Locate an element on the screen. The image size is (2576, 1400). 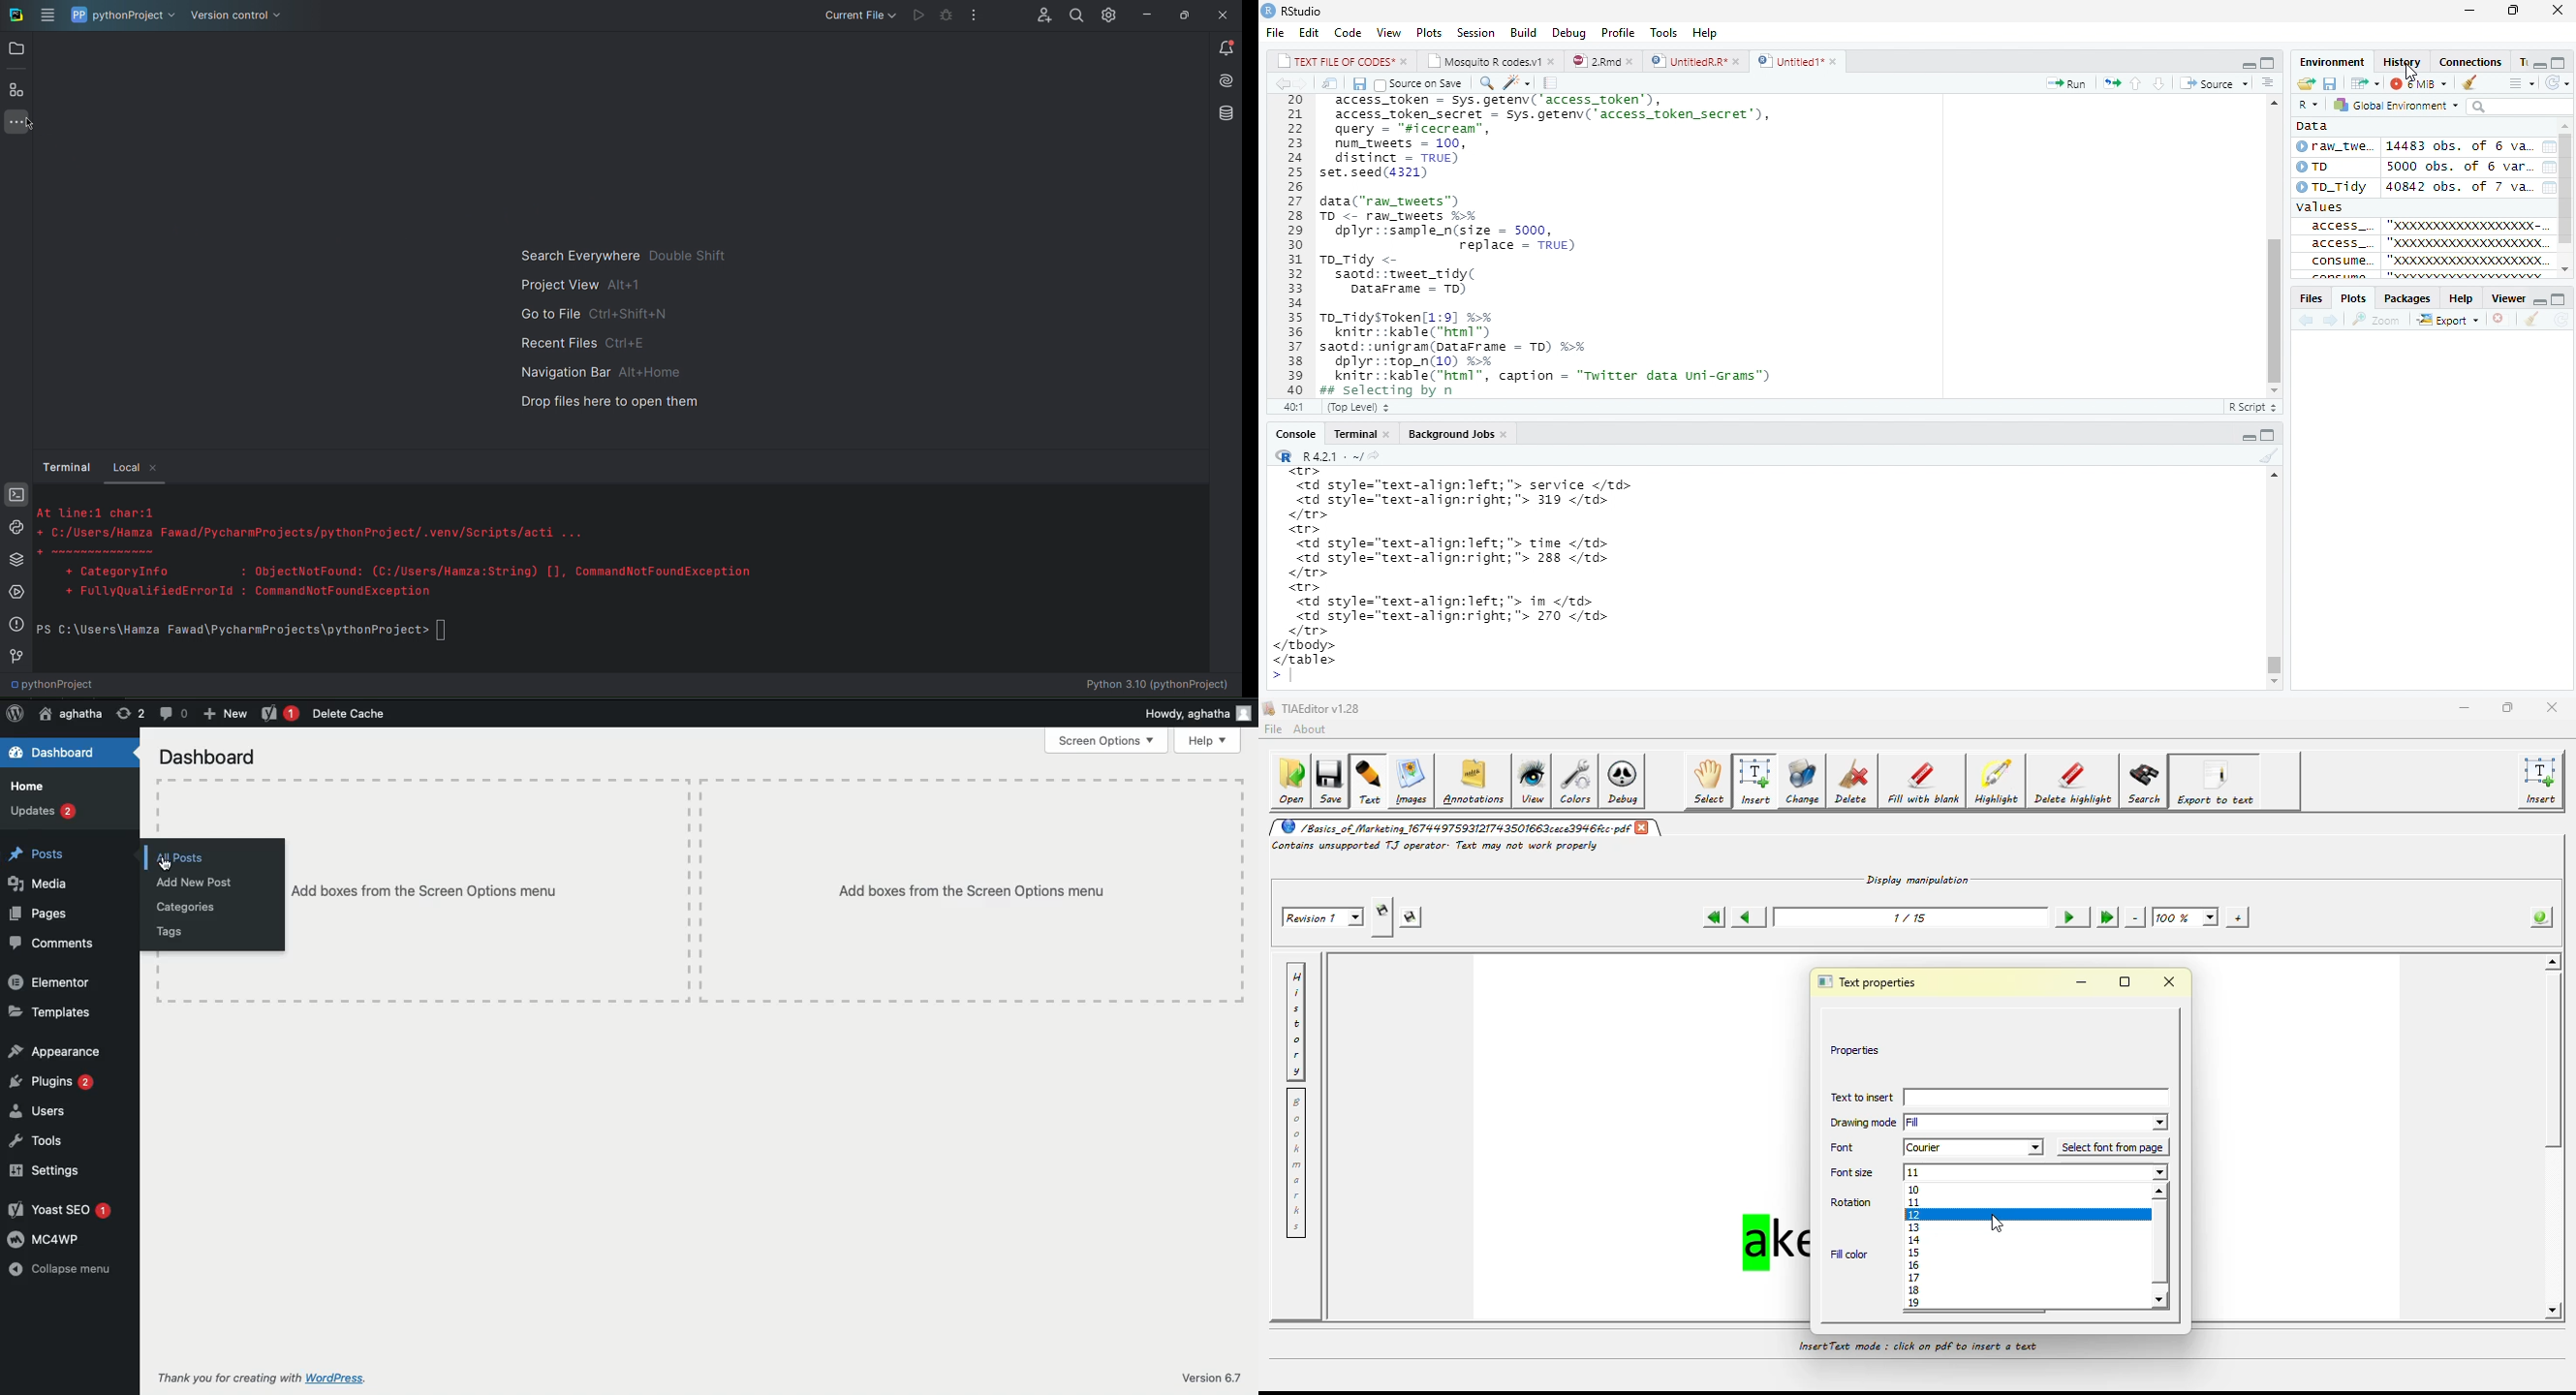
maximize is located at coordinates (2519, 9).